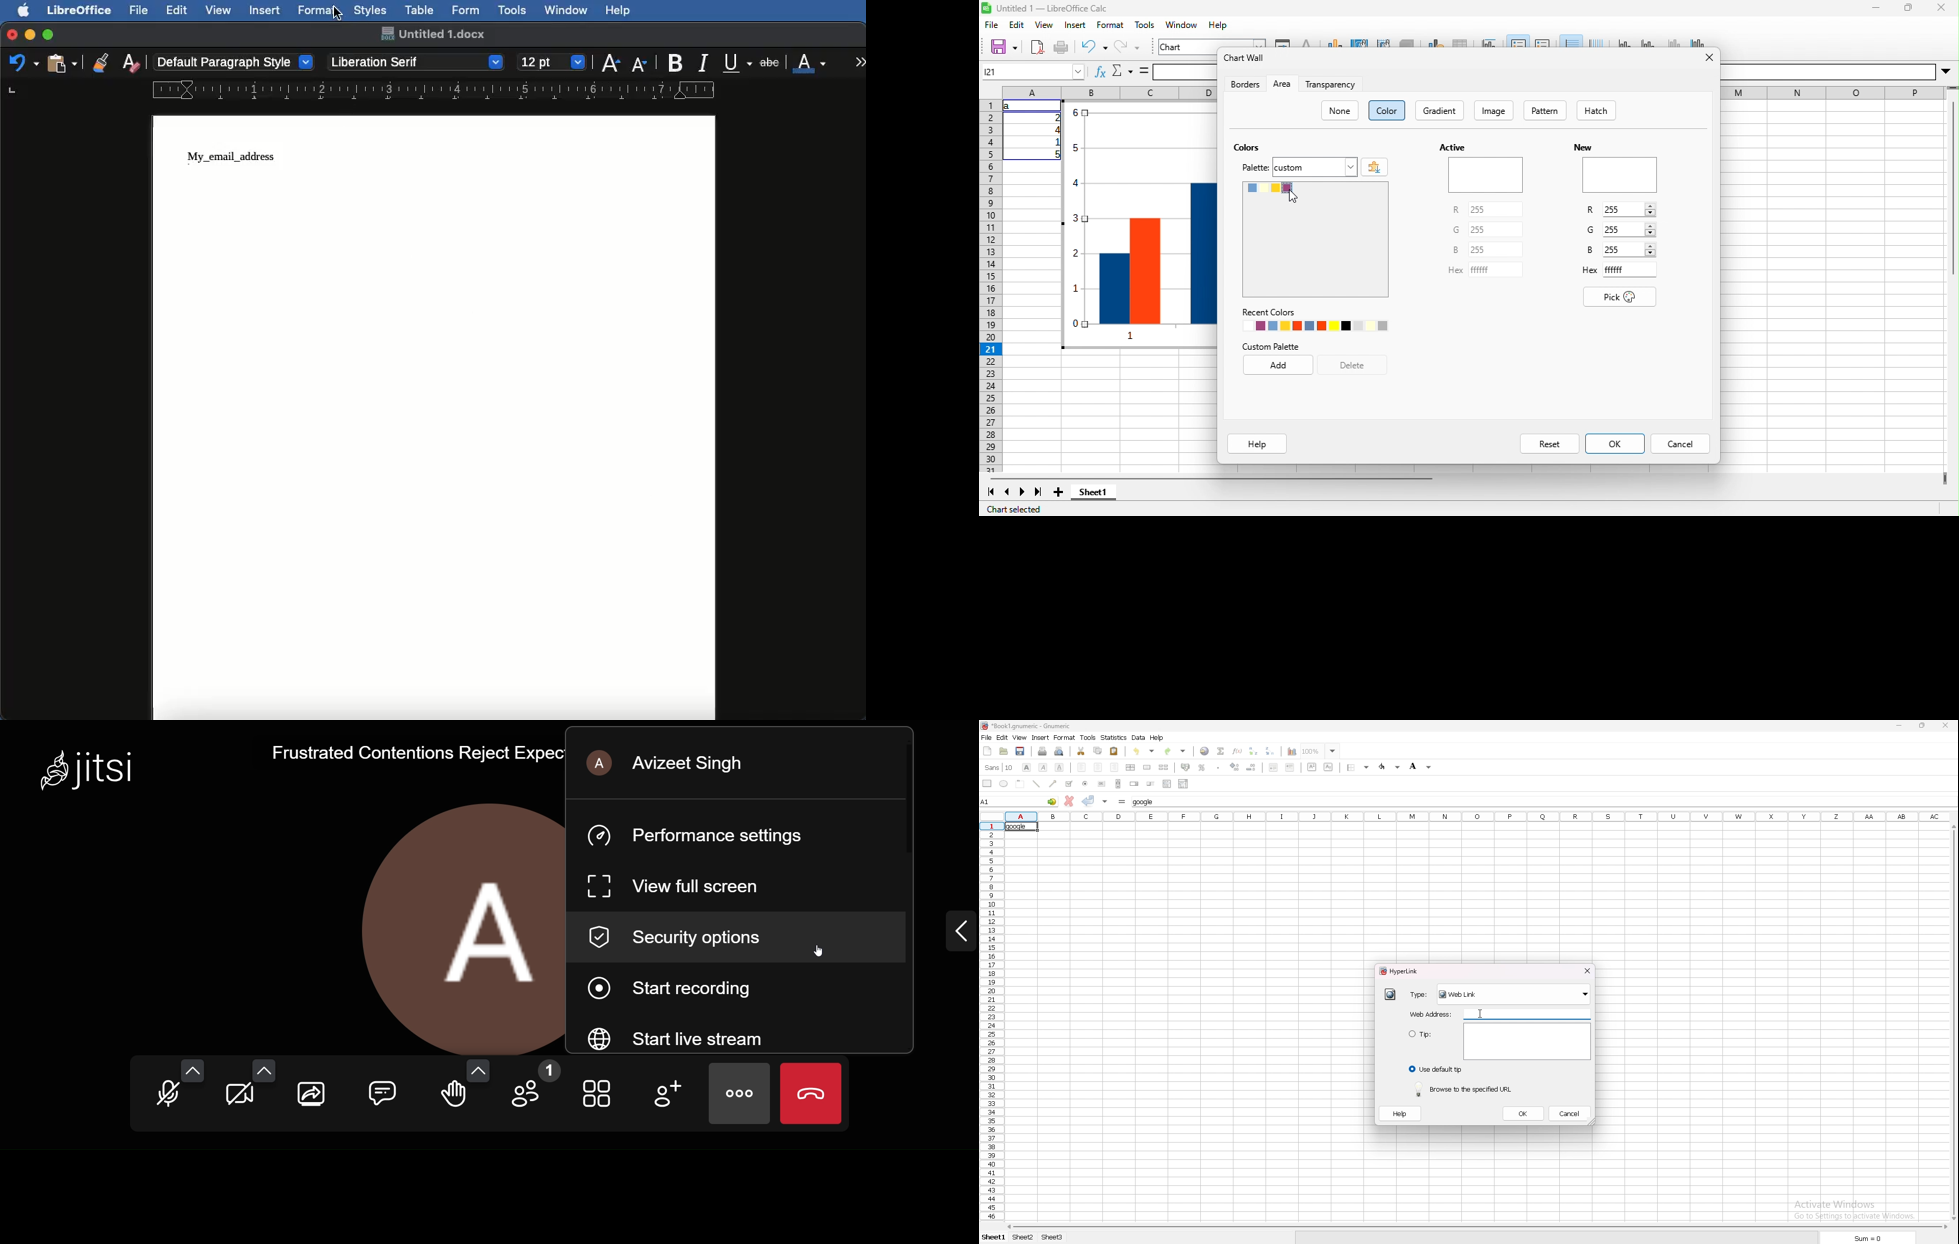 This screenshot has width=1960, height=1260. What do you see at coordinates (1315, 240) in the screenshot?
I see `custom colors` at bounding box center [1315, 240].